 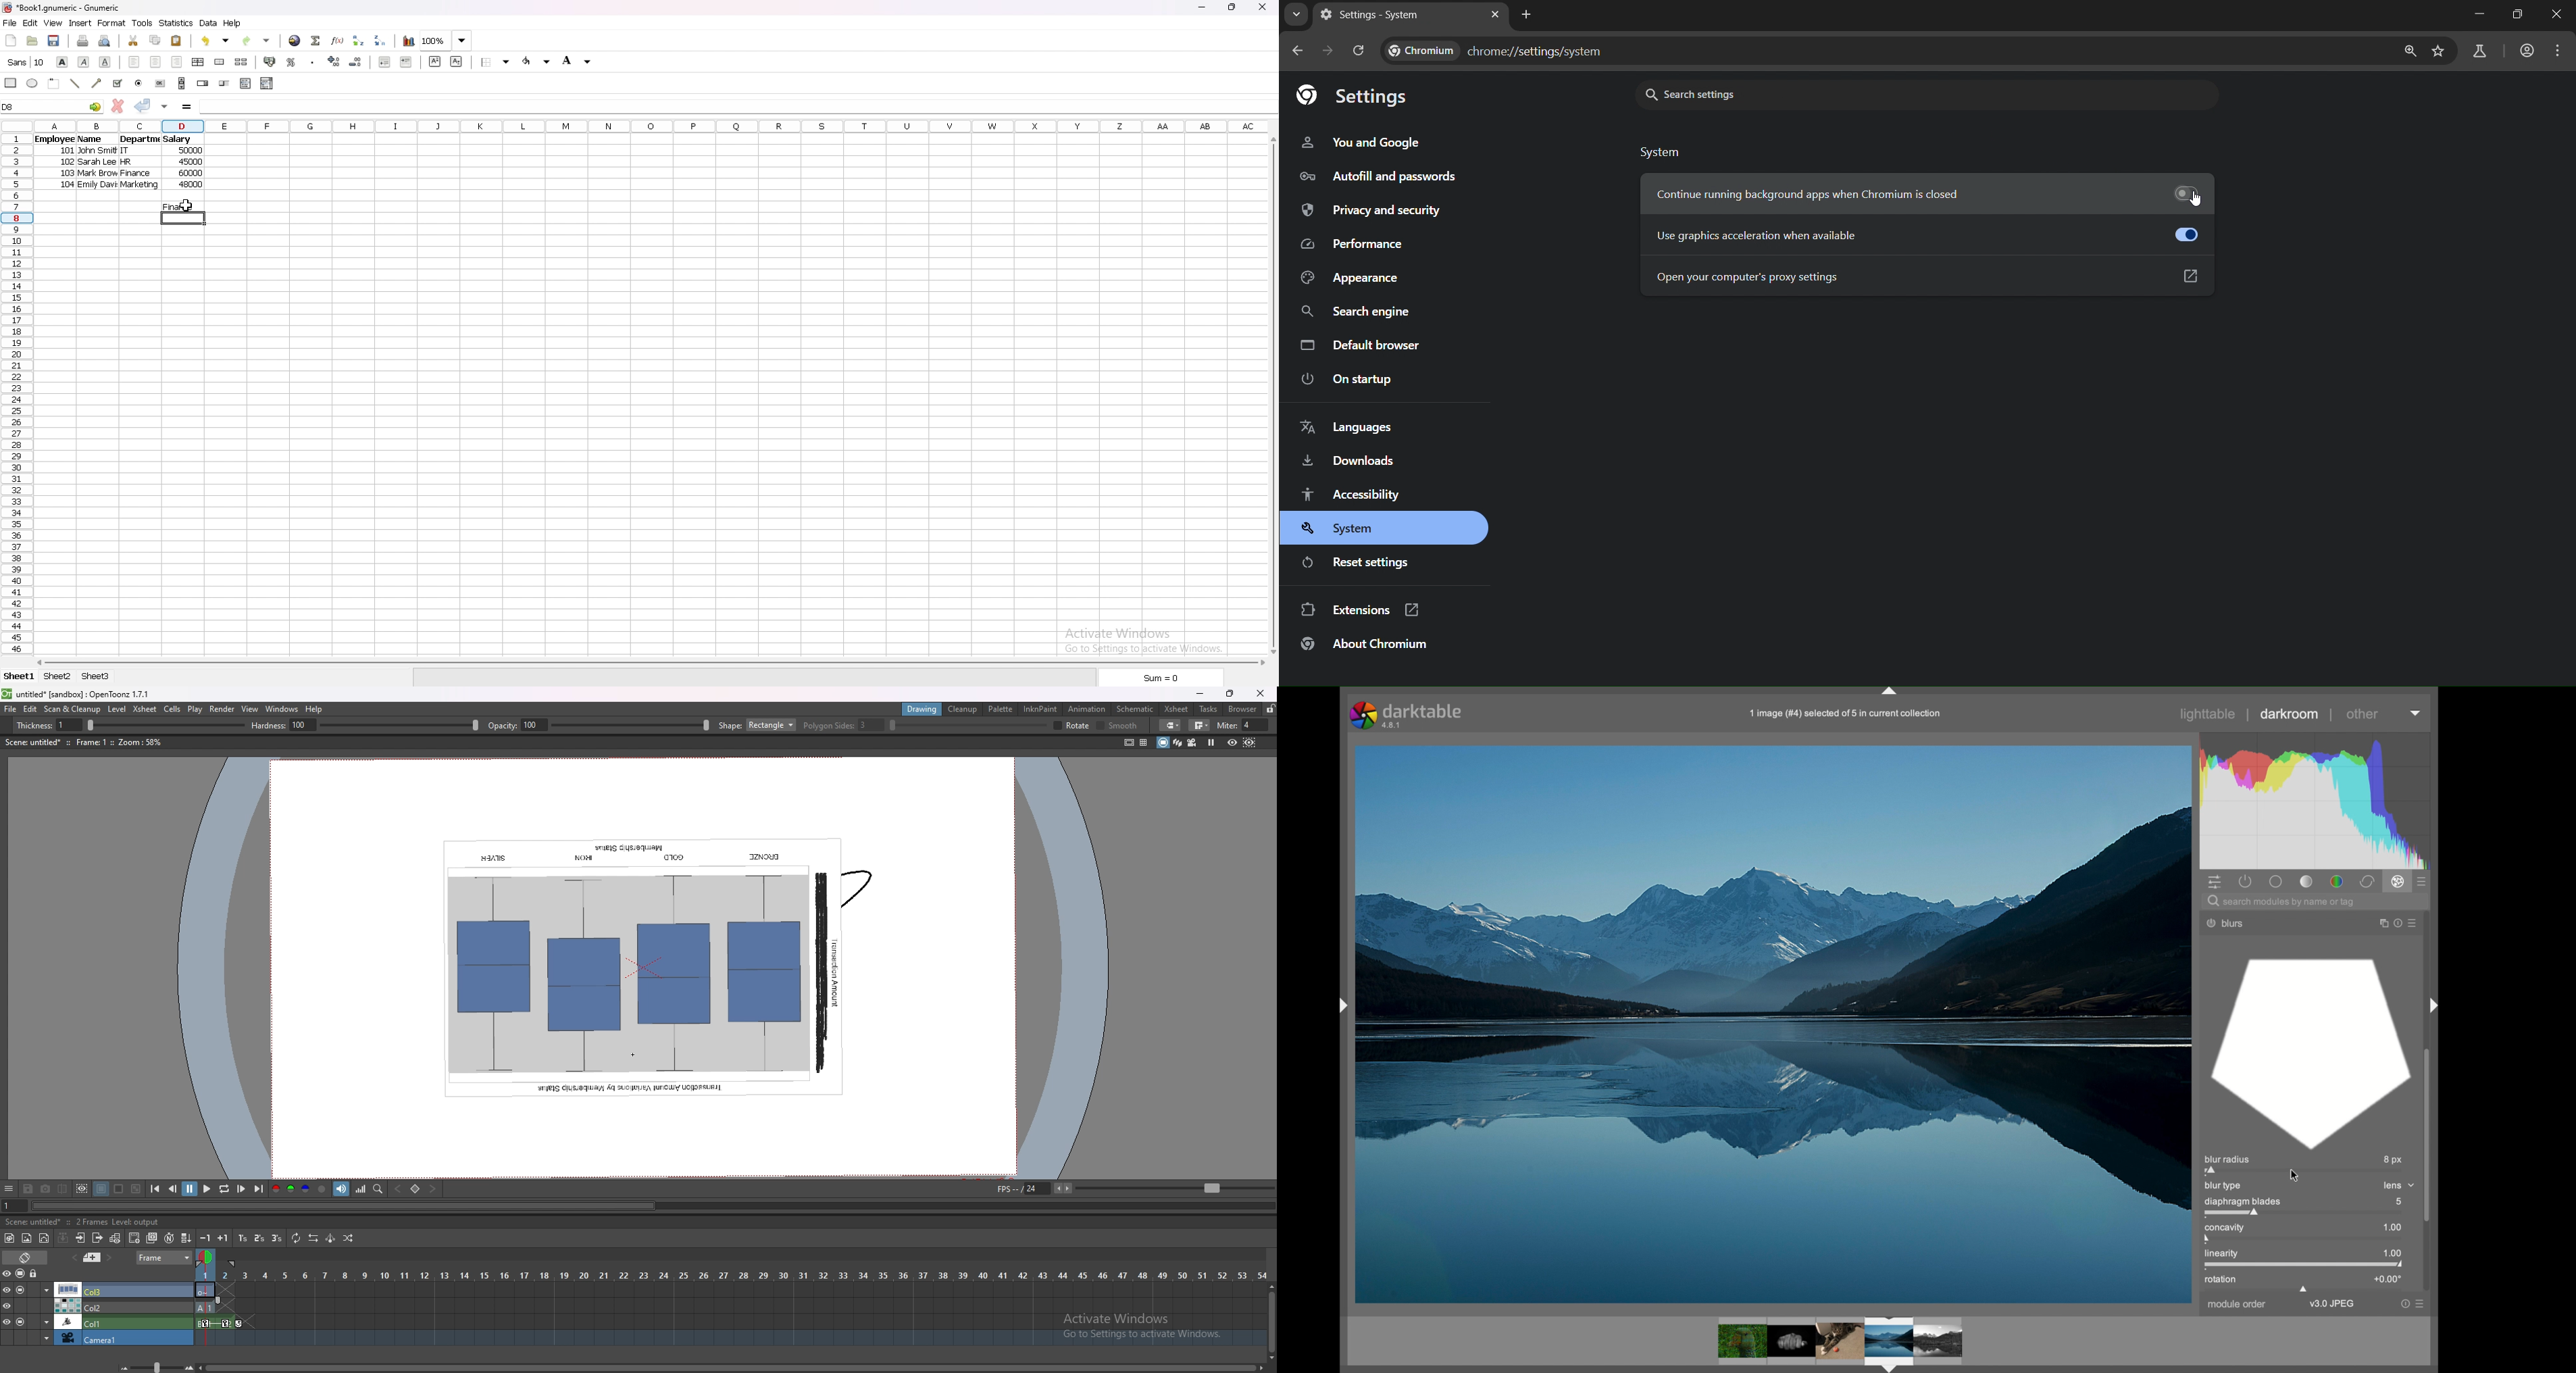 What do you see at coordinates (962, 709) in the screenshot?
I see `cleanup` at bounding box center [962, 709].